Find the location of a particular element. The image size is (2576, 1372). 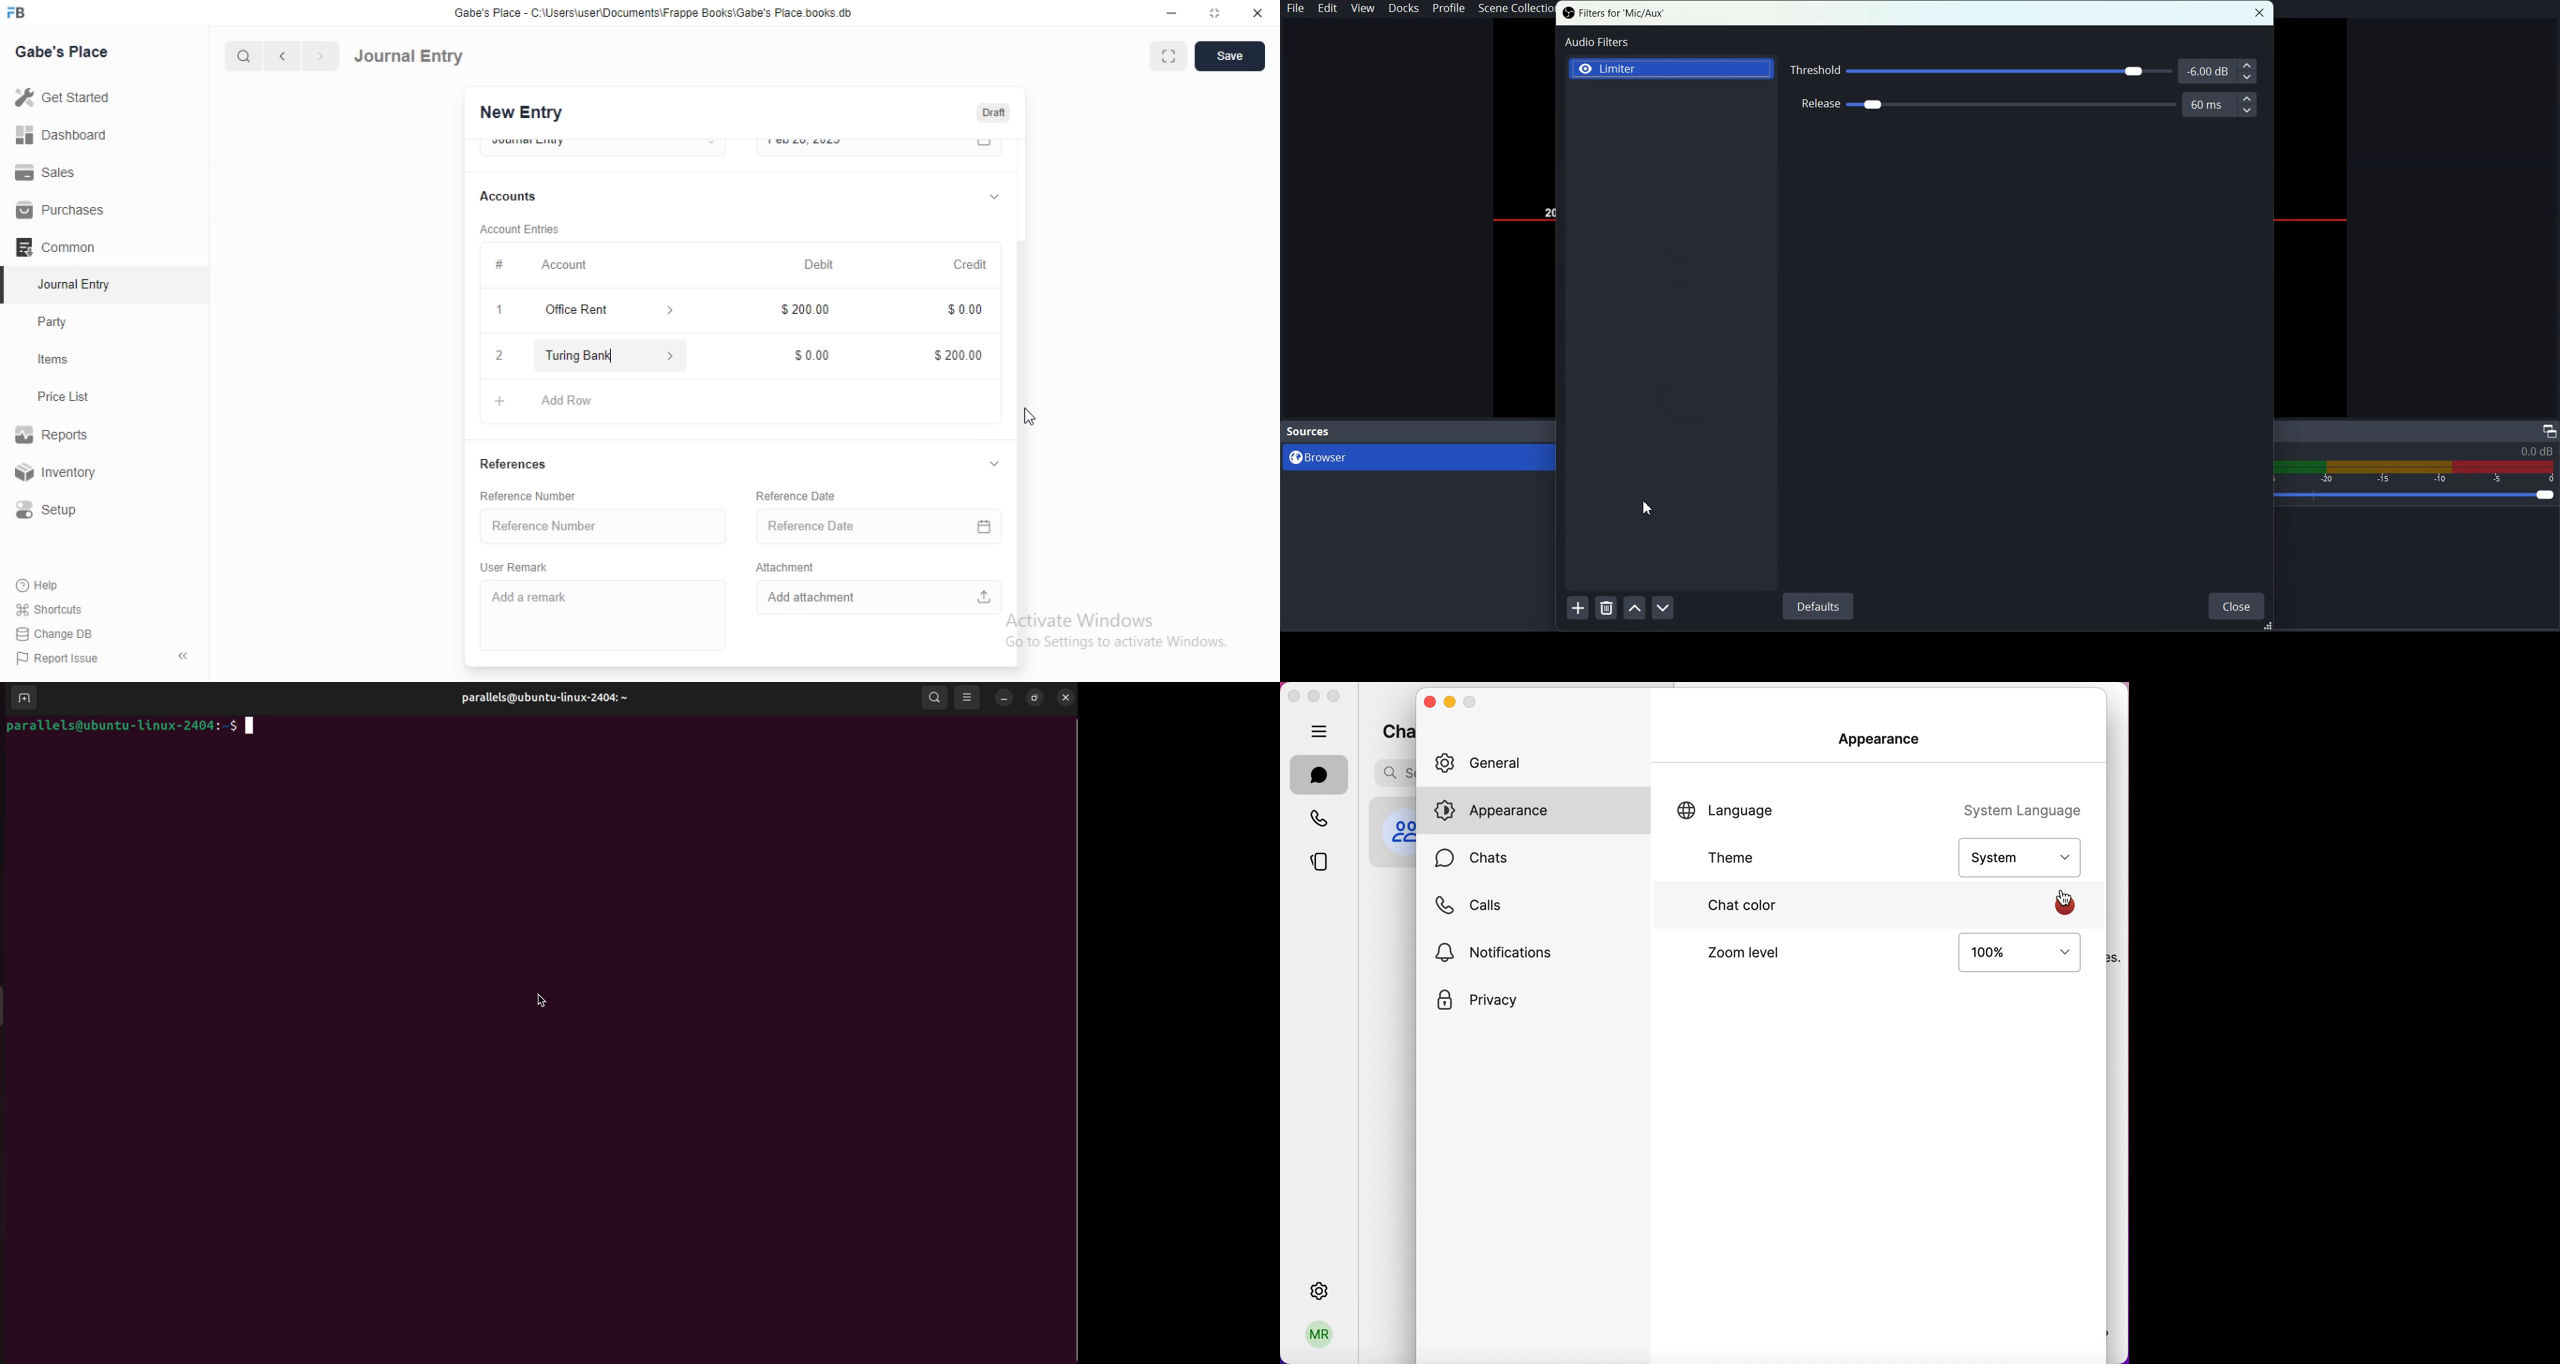

=A 6.00 dB is located at coordinates (2207, 69).